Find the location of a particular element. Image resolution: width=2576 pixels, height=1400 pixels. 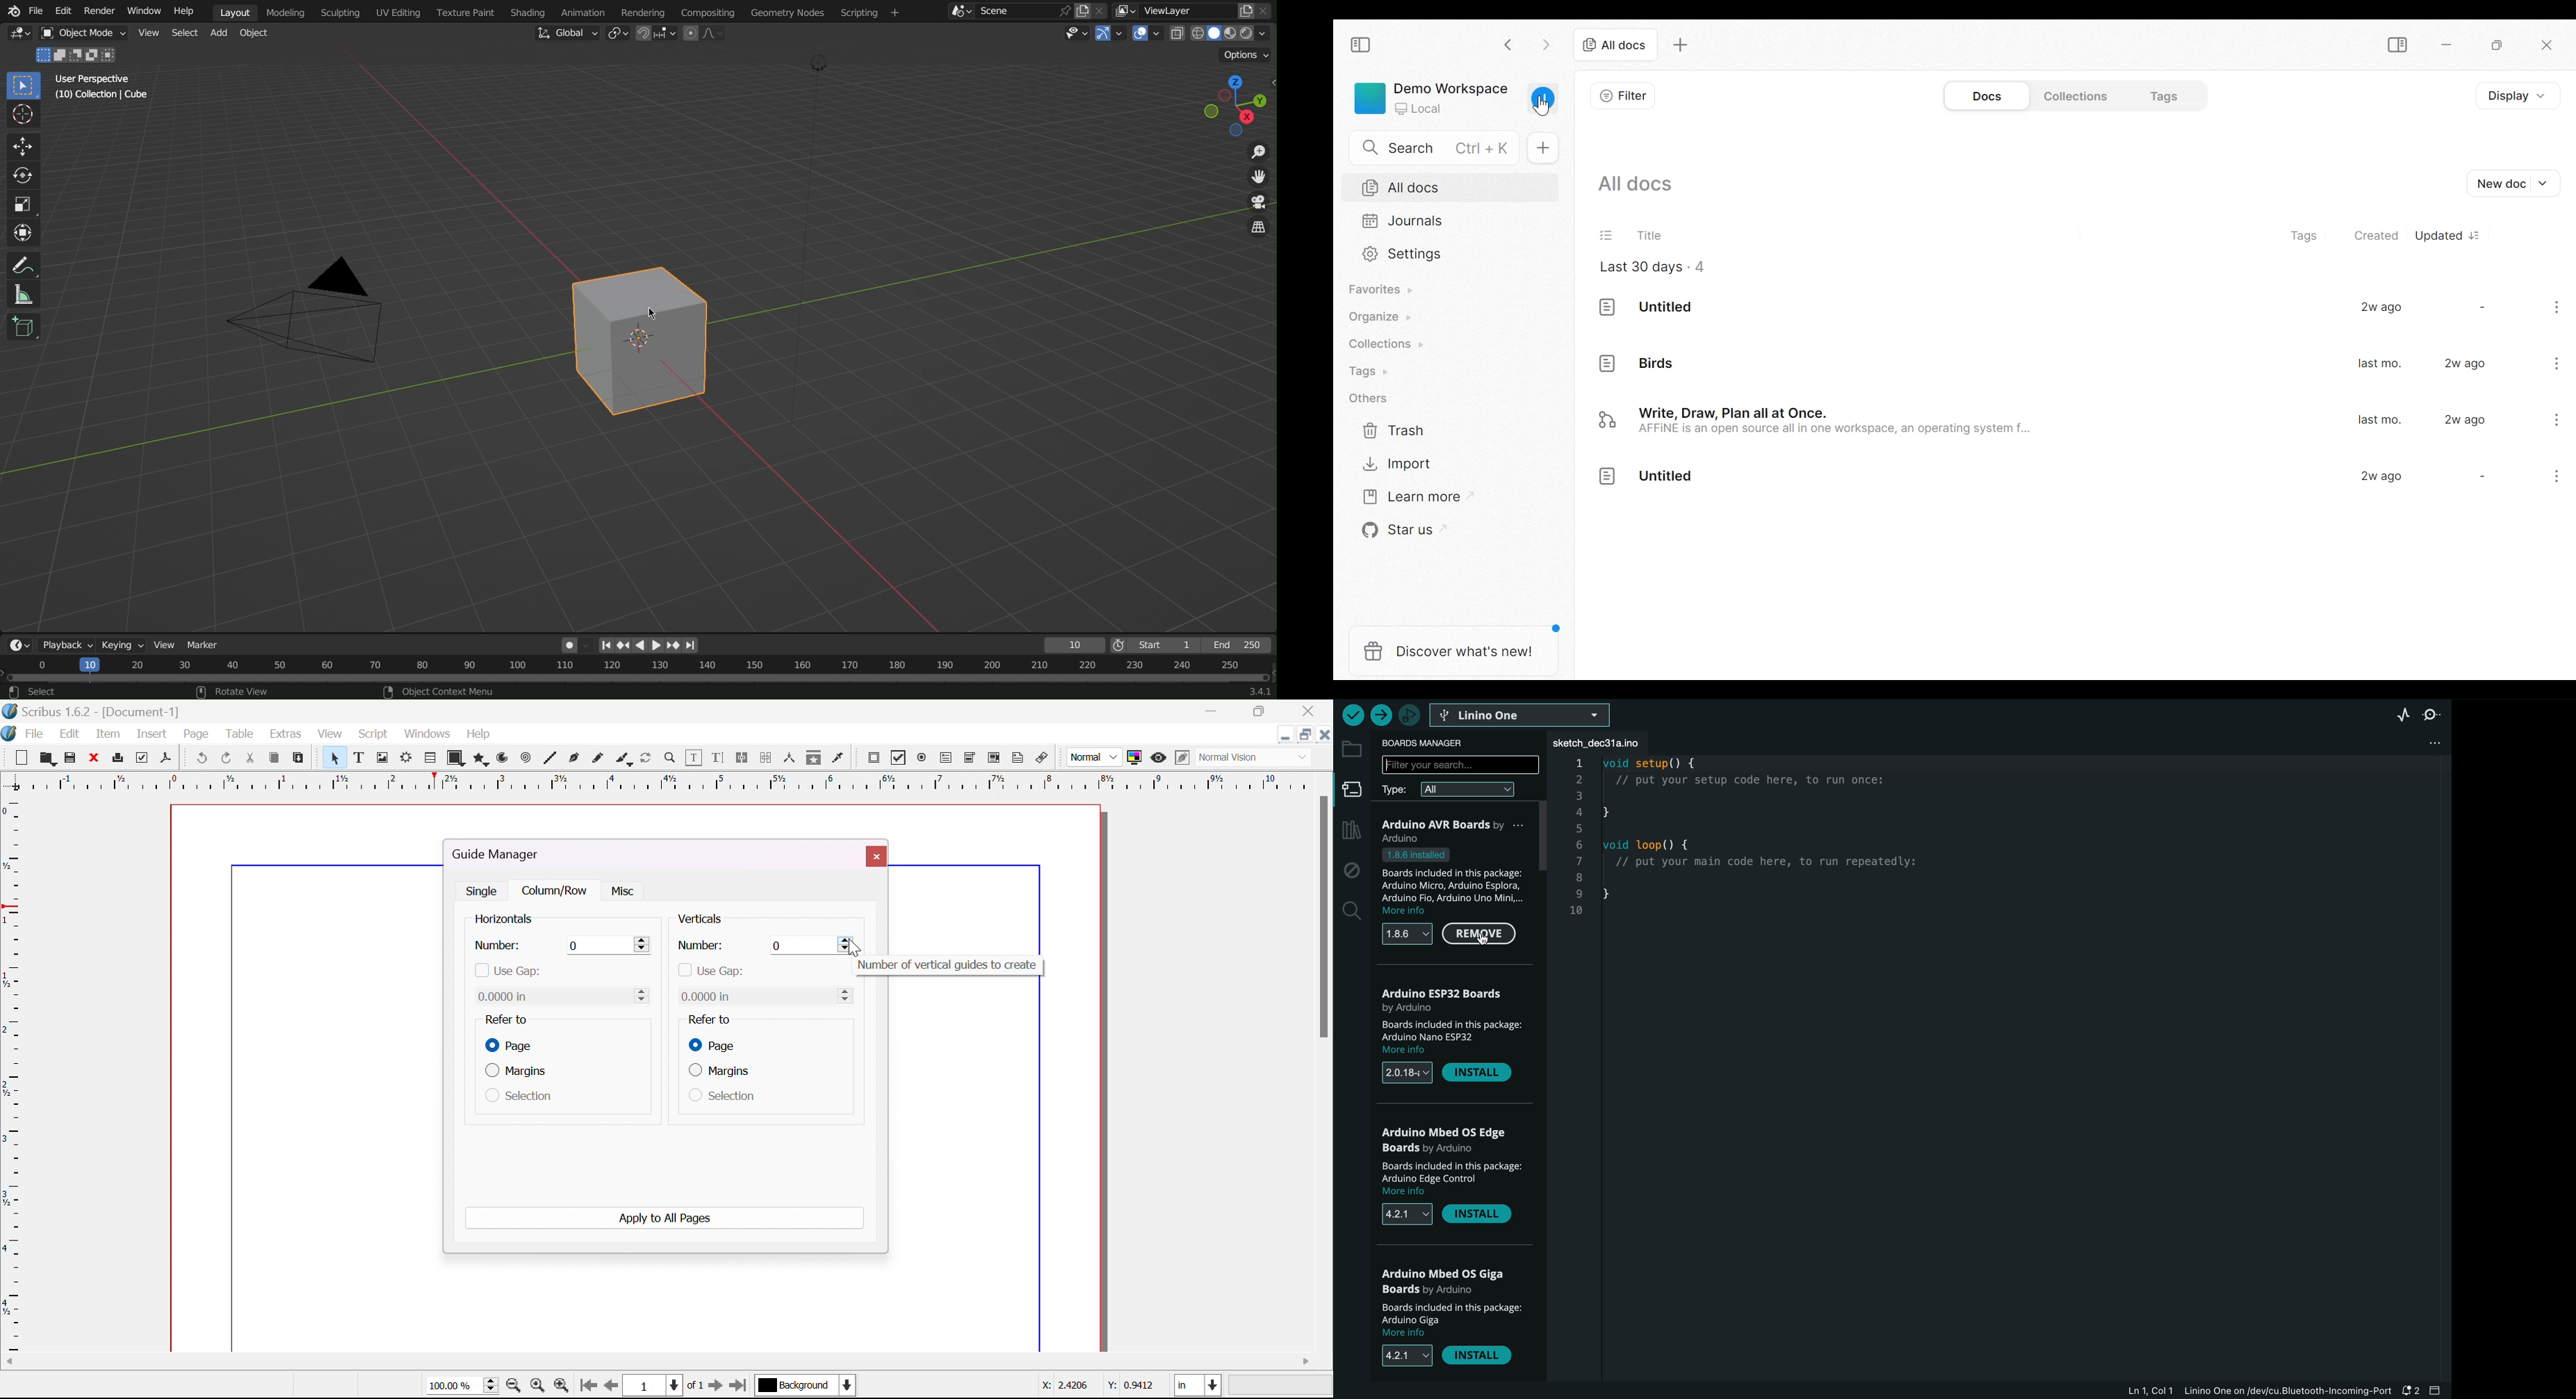

eye dropper is located at coordinates (840, 759).